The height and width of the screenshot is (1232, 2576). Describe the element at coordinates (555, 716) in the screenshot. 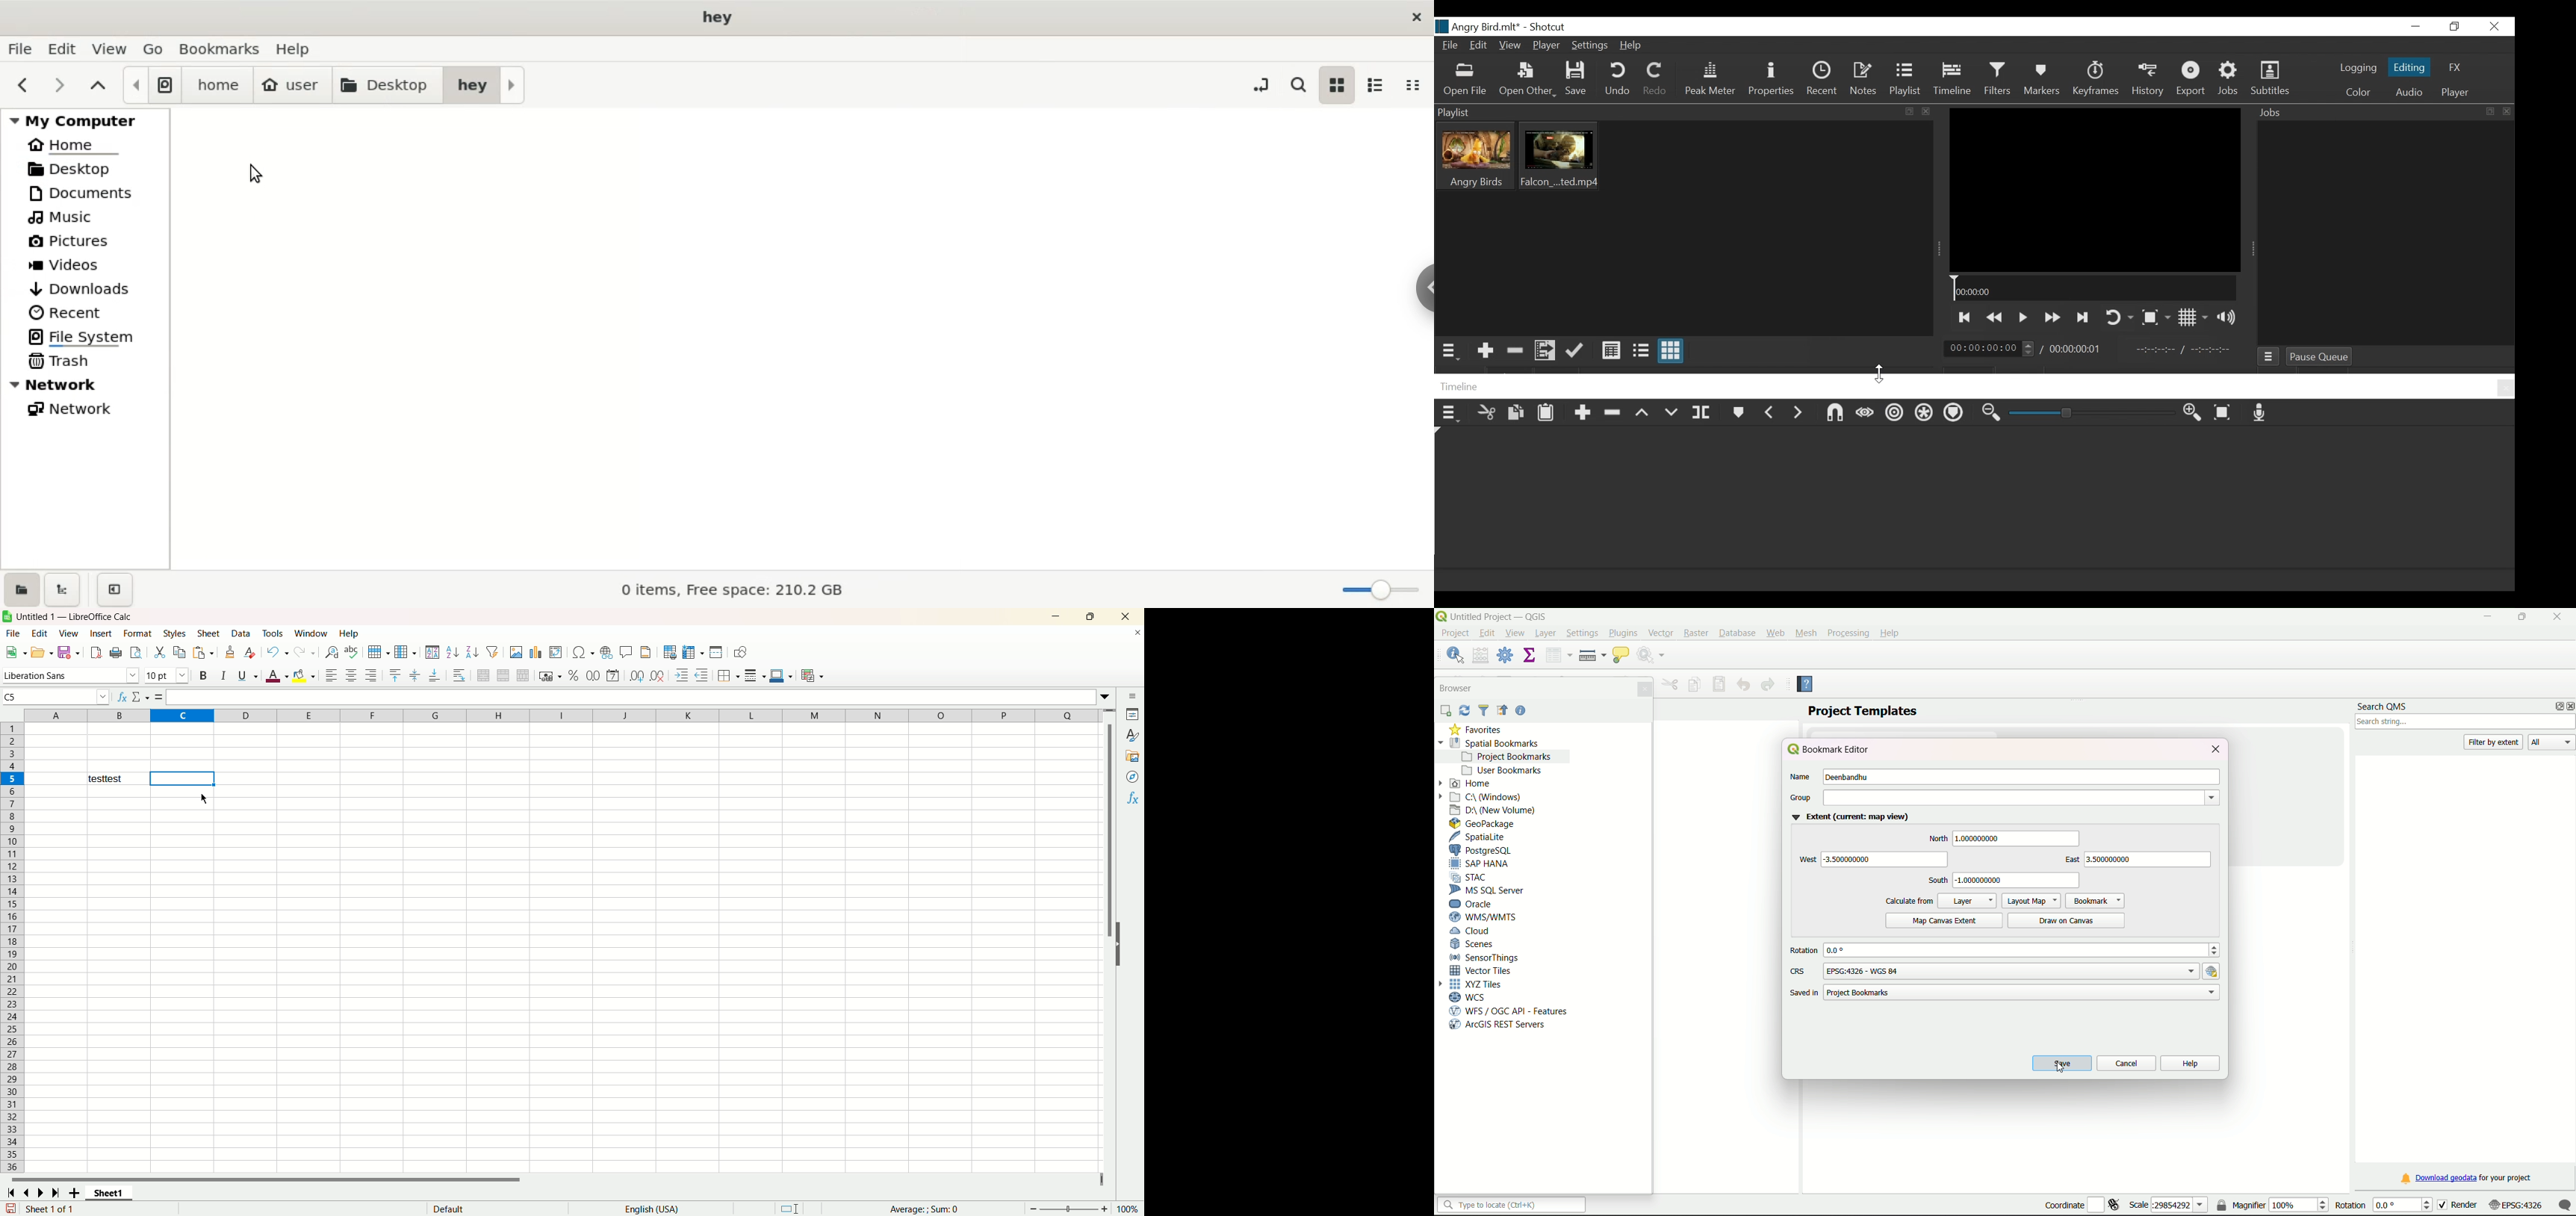

I see `columns` at that location.